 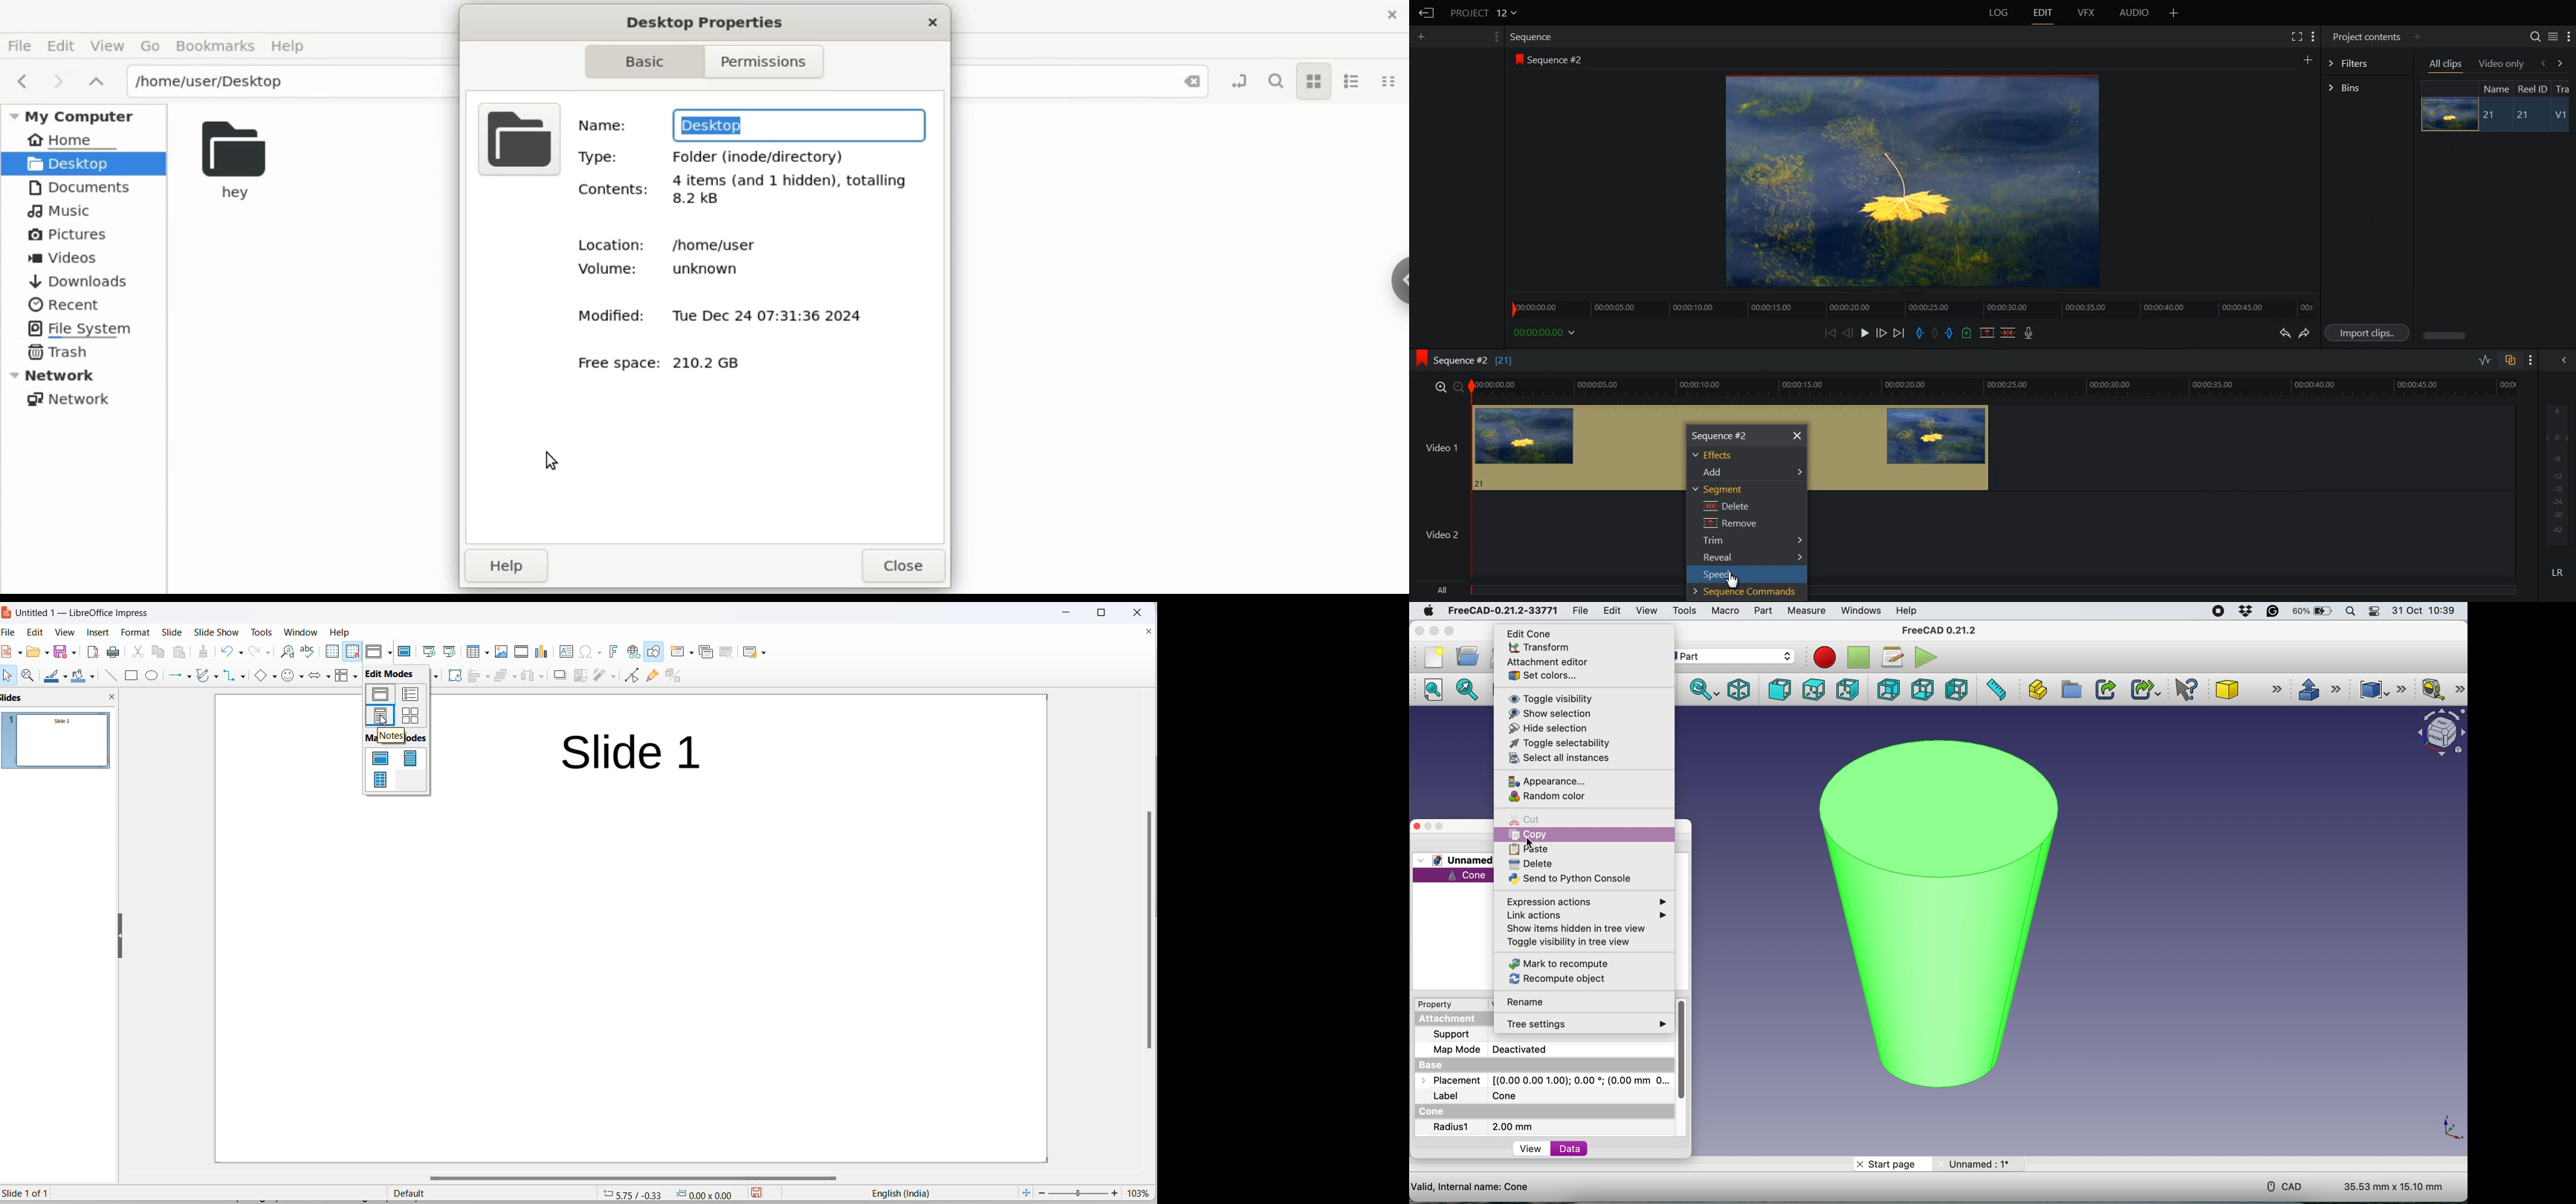 What do you see at coordinates (1702, 689) in the screenshot?
I see `sync view` at bounding box center [1702, 689].